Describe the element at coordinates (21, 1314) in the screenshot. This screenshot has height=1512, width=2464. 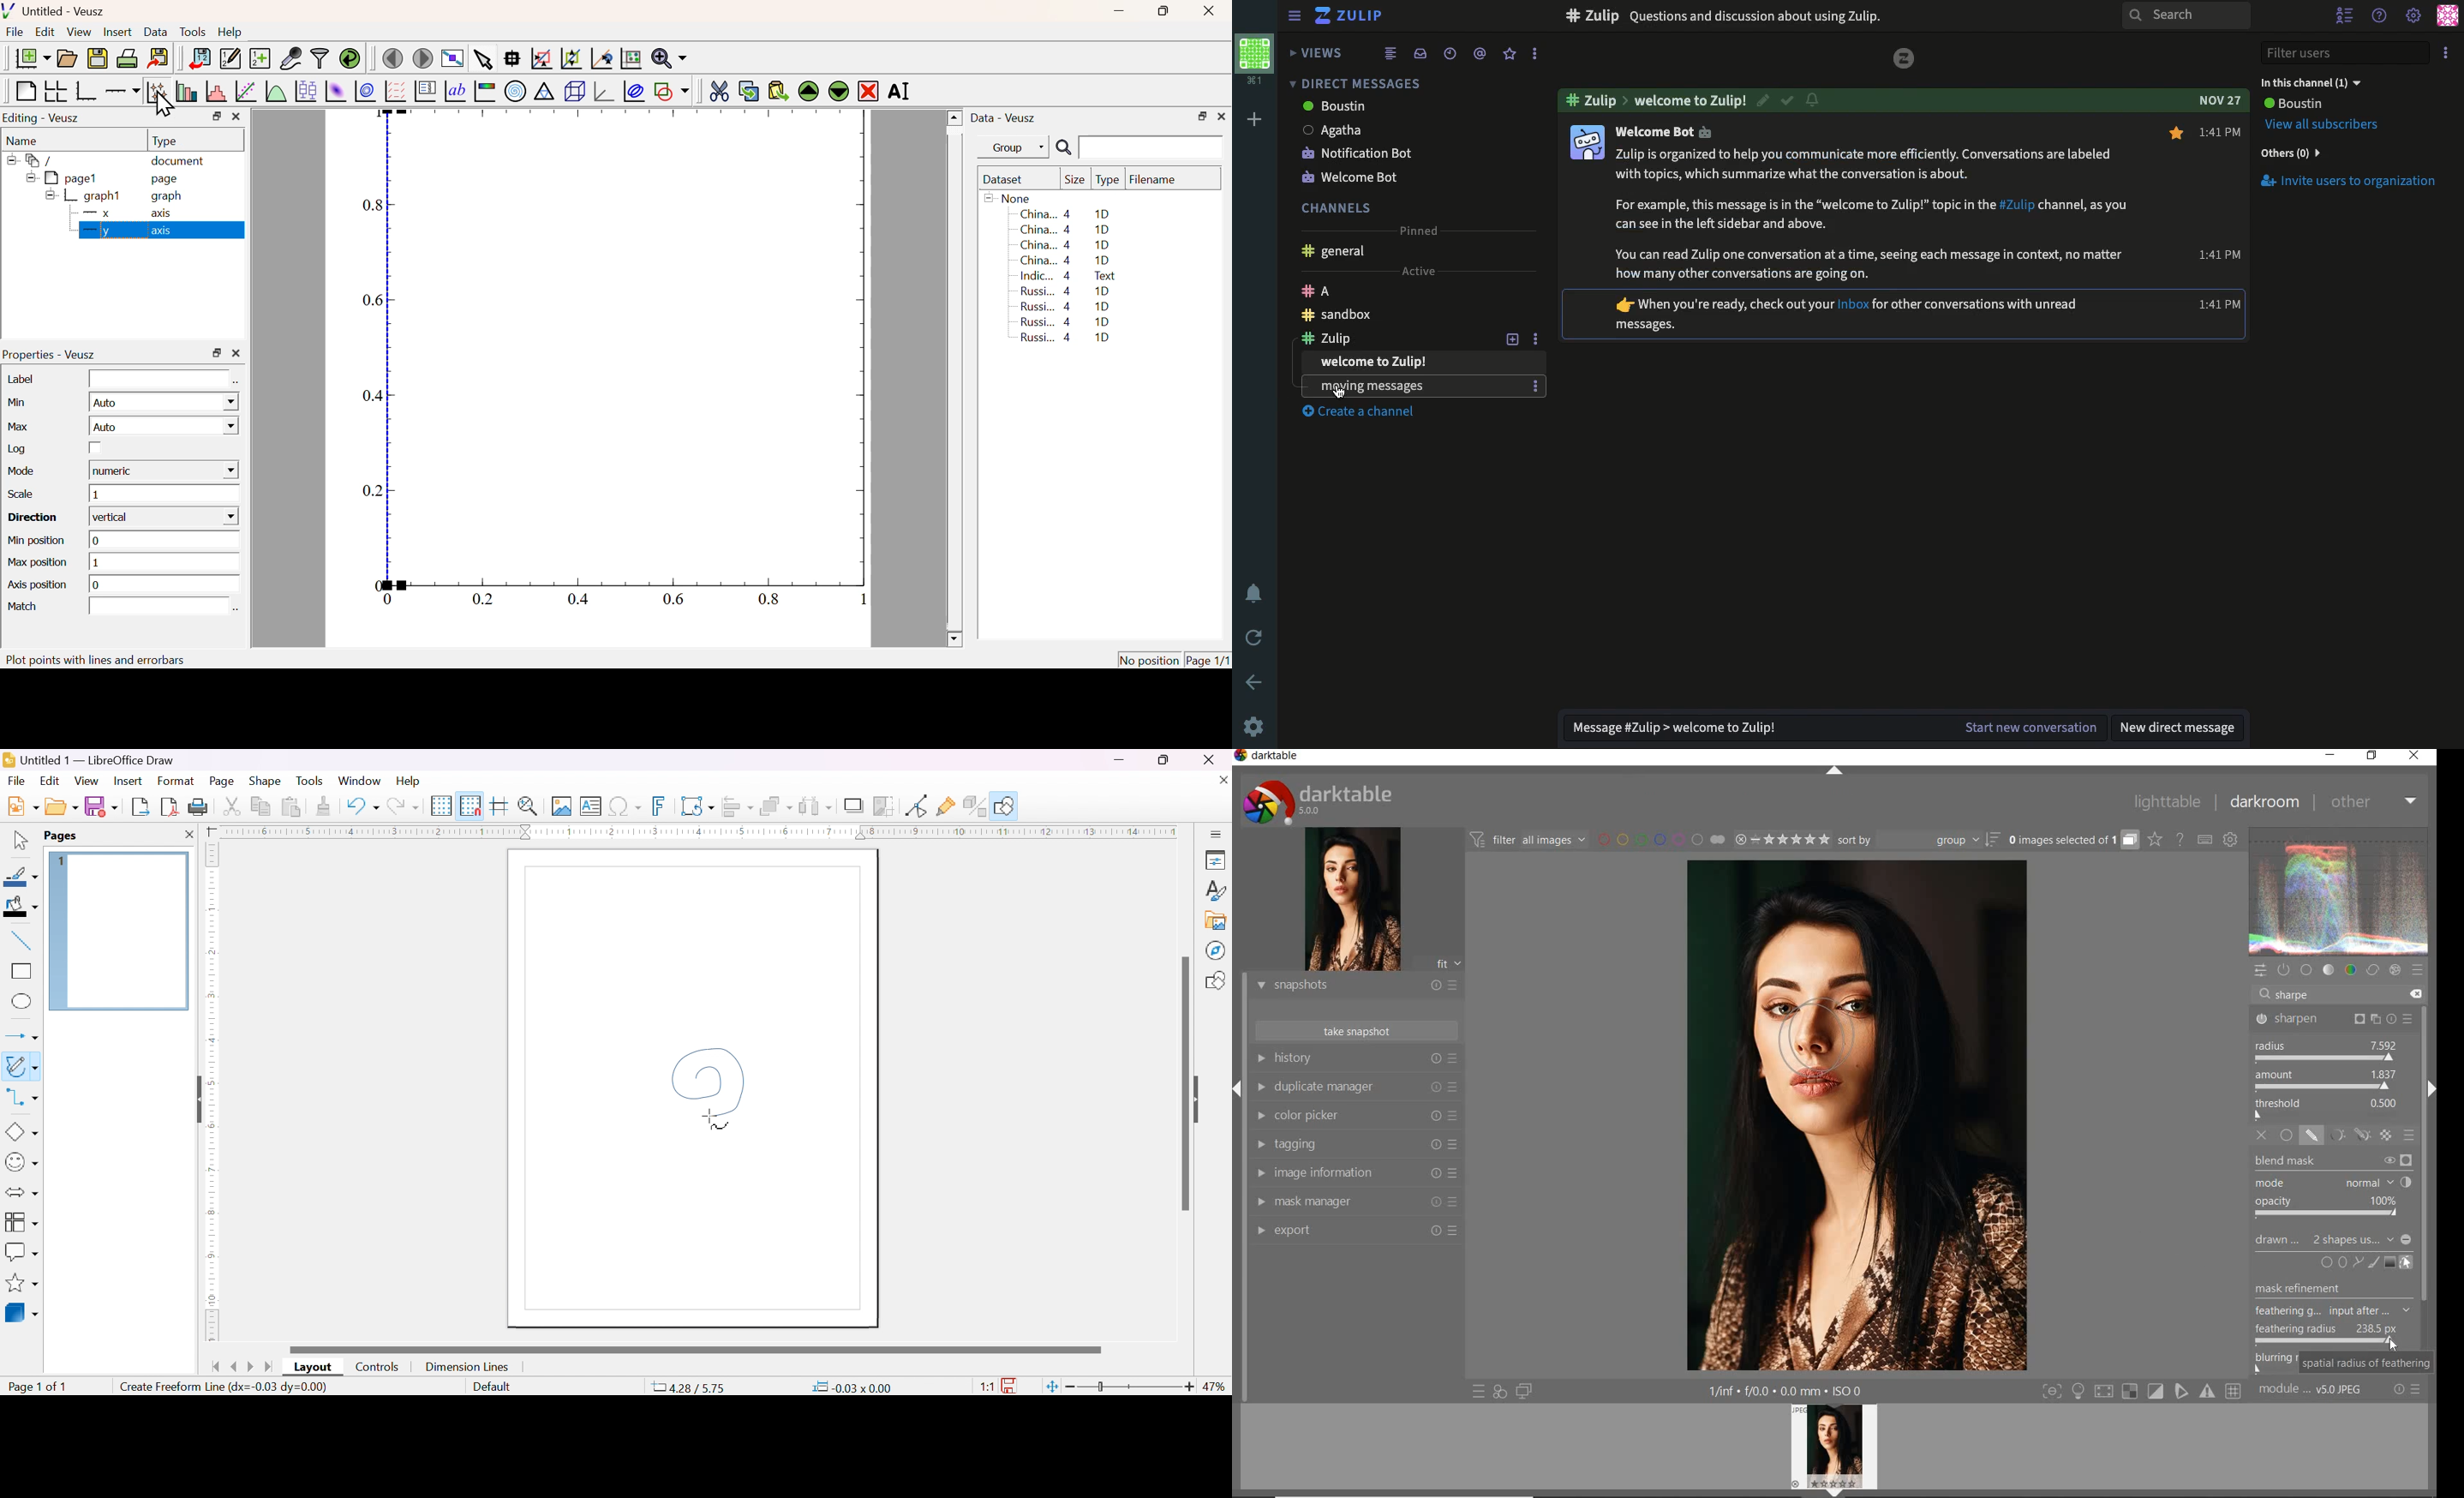
I see `3D objects` at that location.